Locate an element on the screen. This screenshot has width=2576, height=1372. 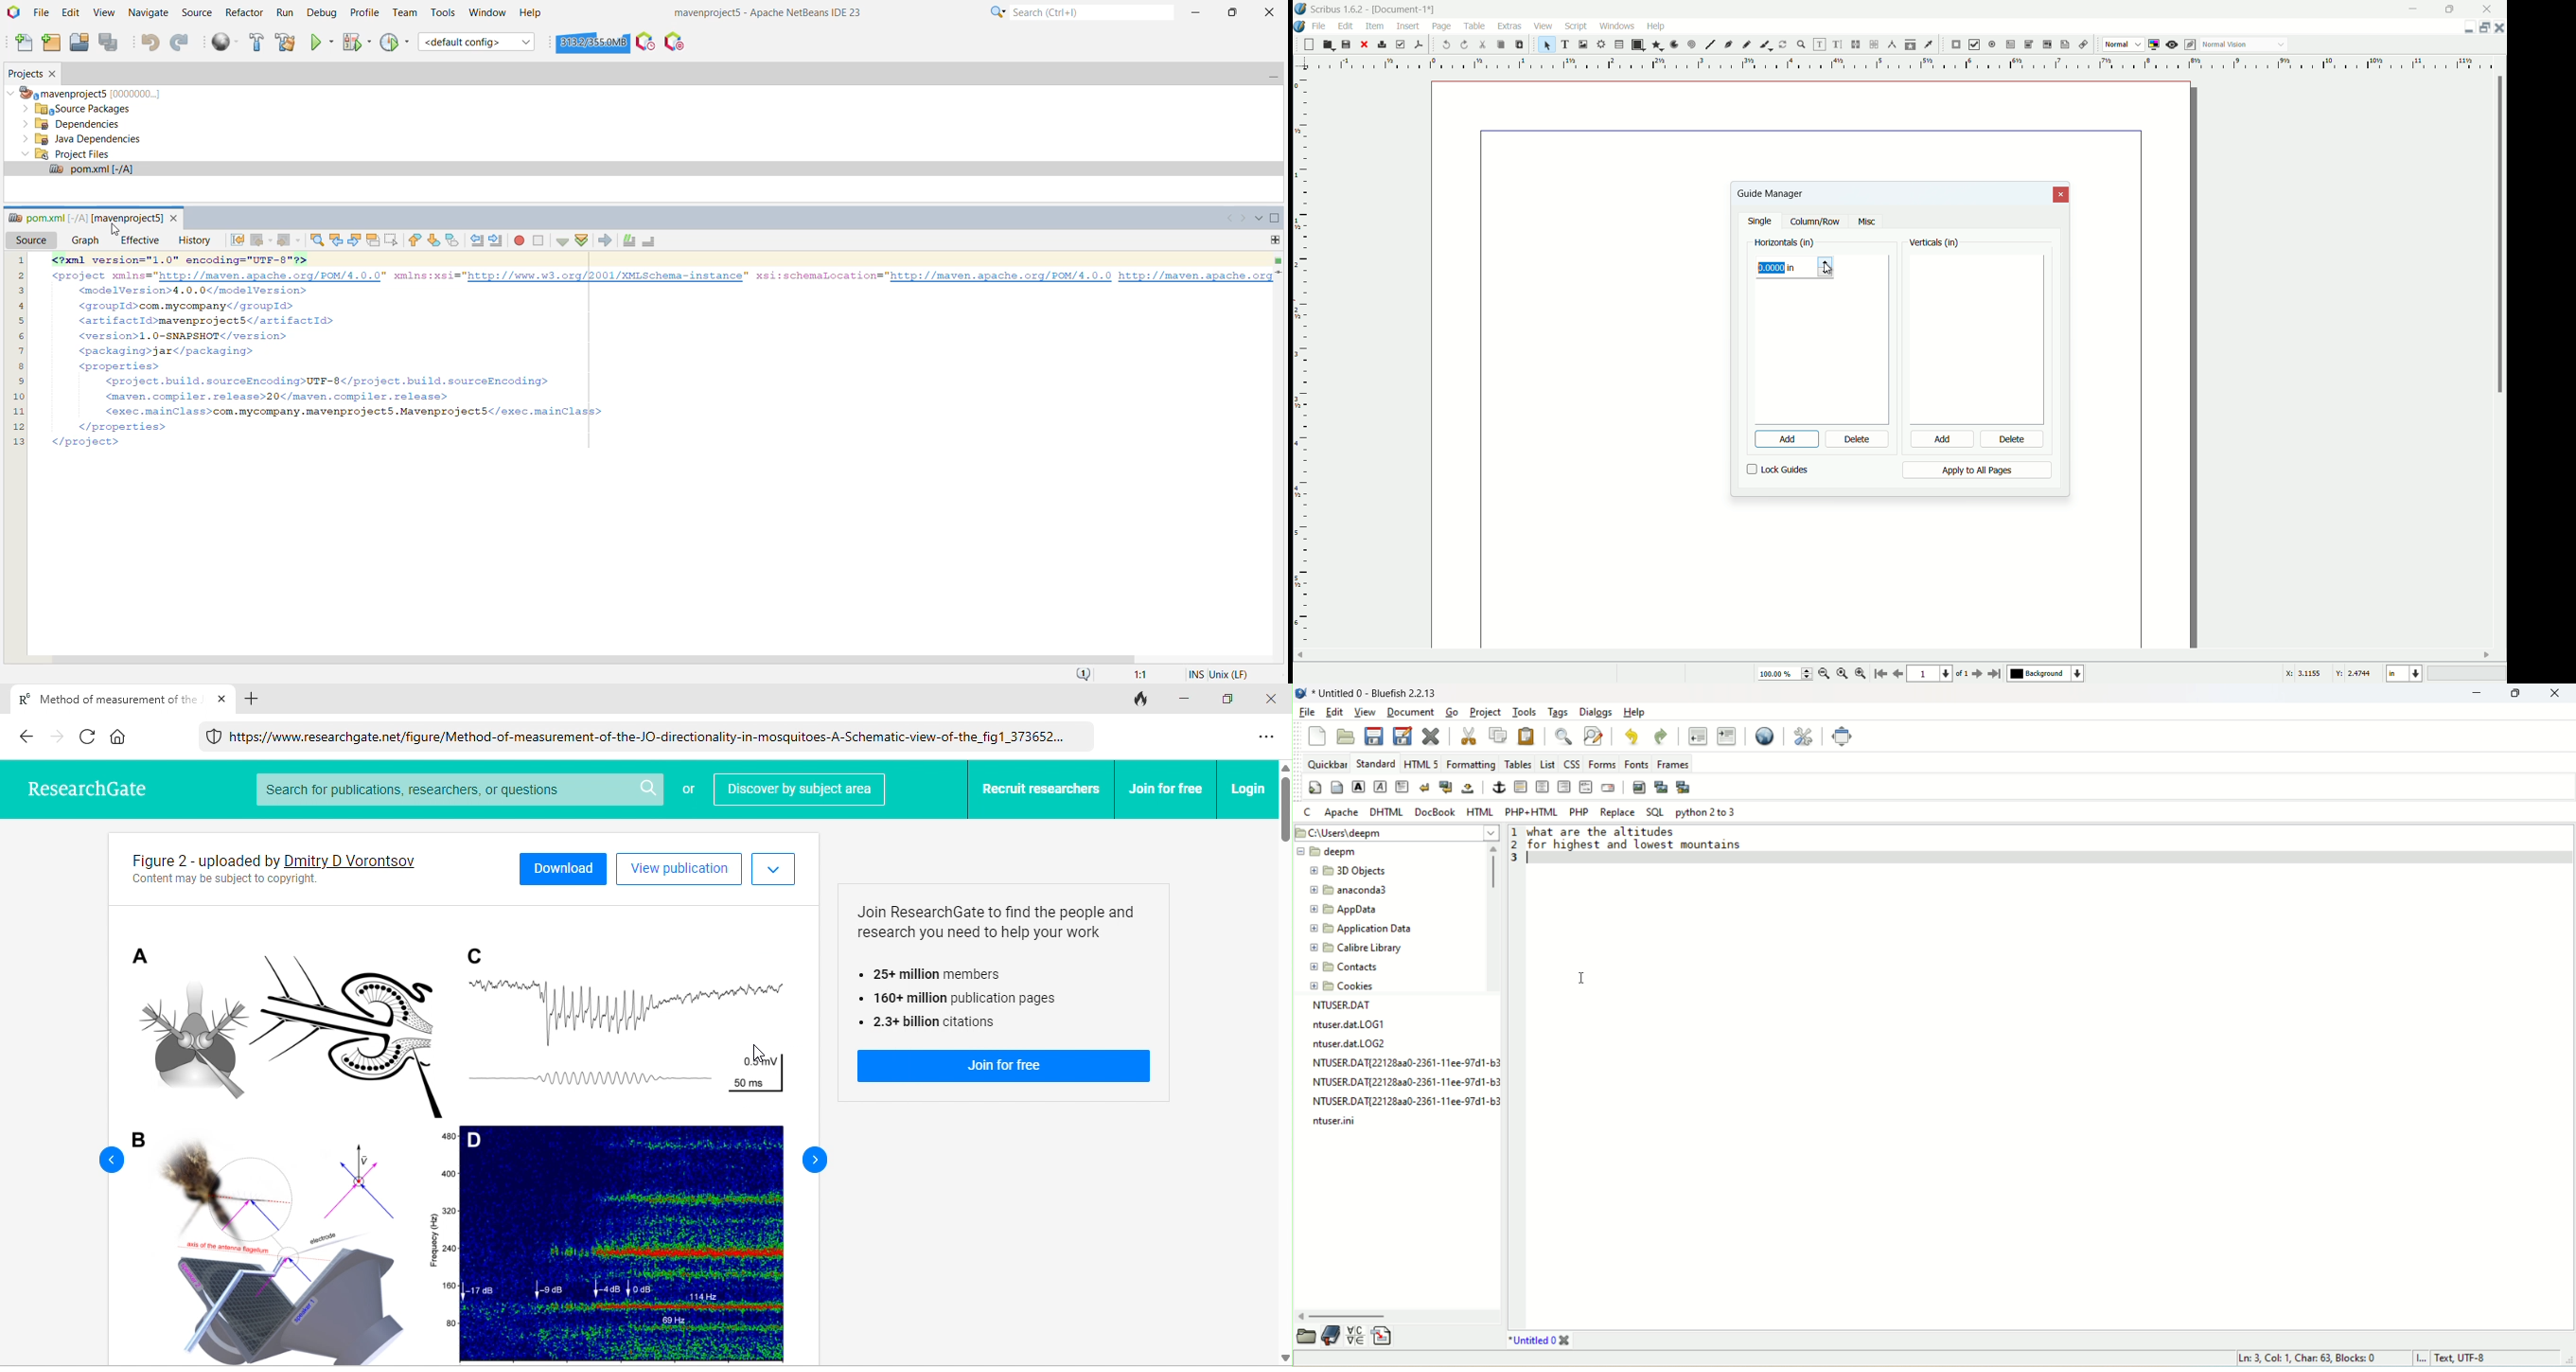
close document is located at coordinates (2500, 28).